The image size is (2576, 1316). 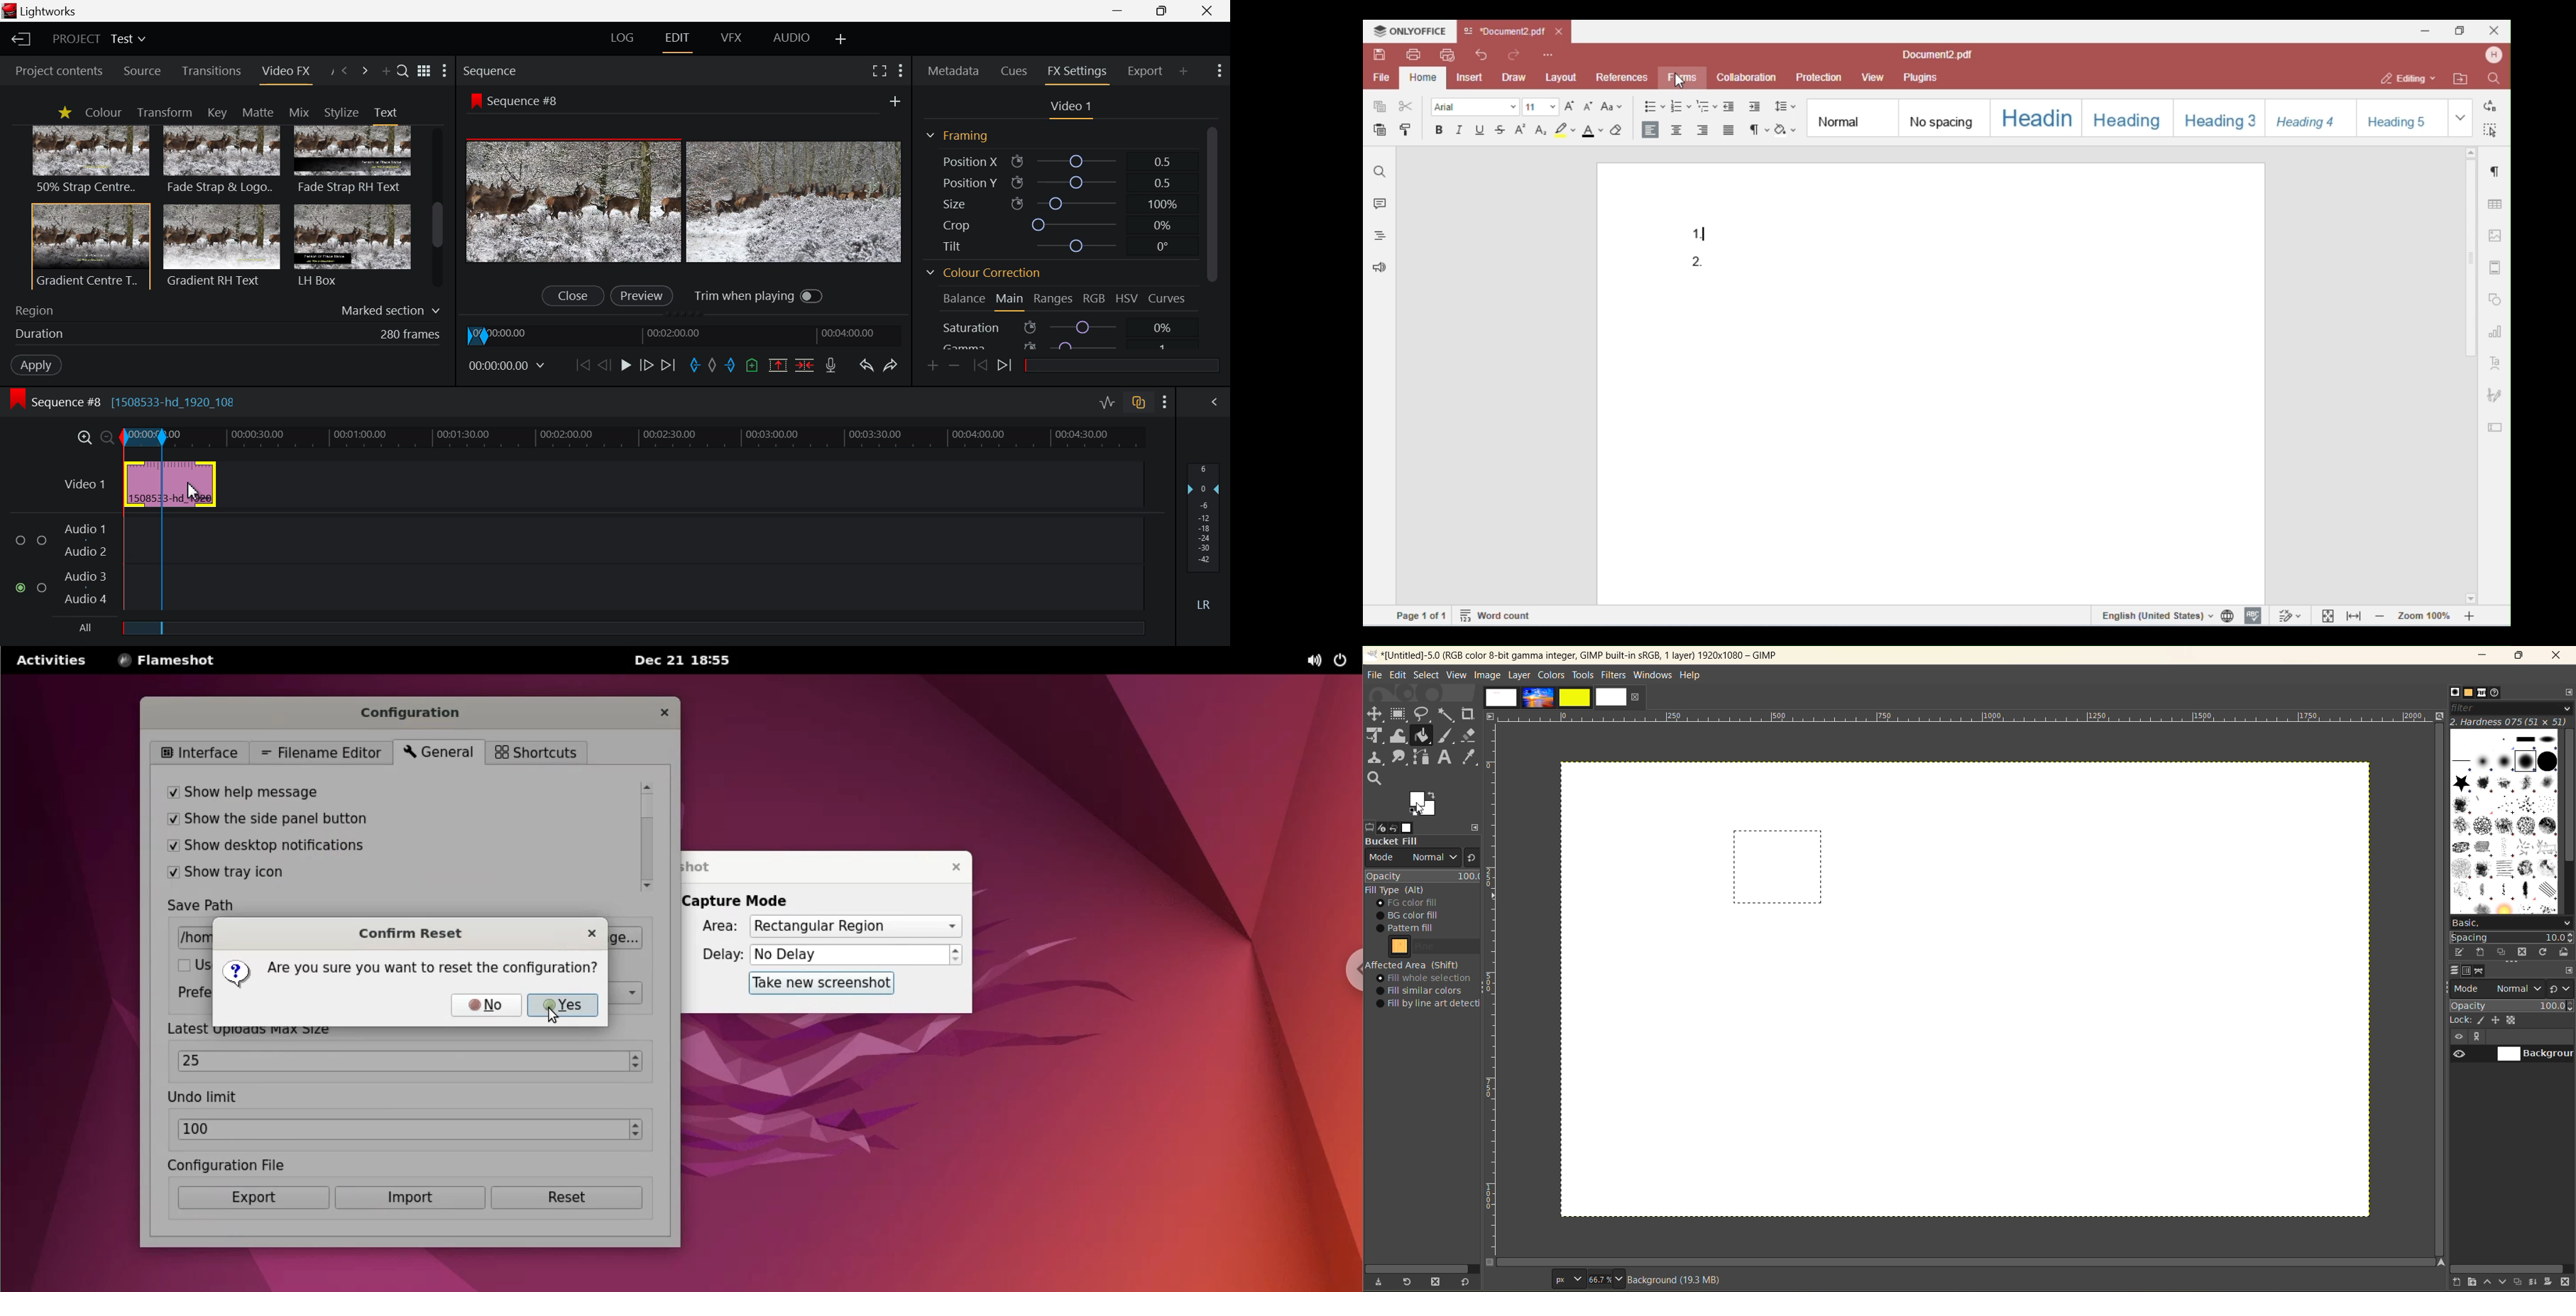 What do you see at coordinates (1209, 11) in the screenshot?
I see `Close` at bounding box center [1209, 11].